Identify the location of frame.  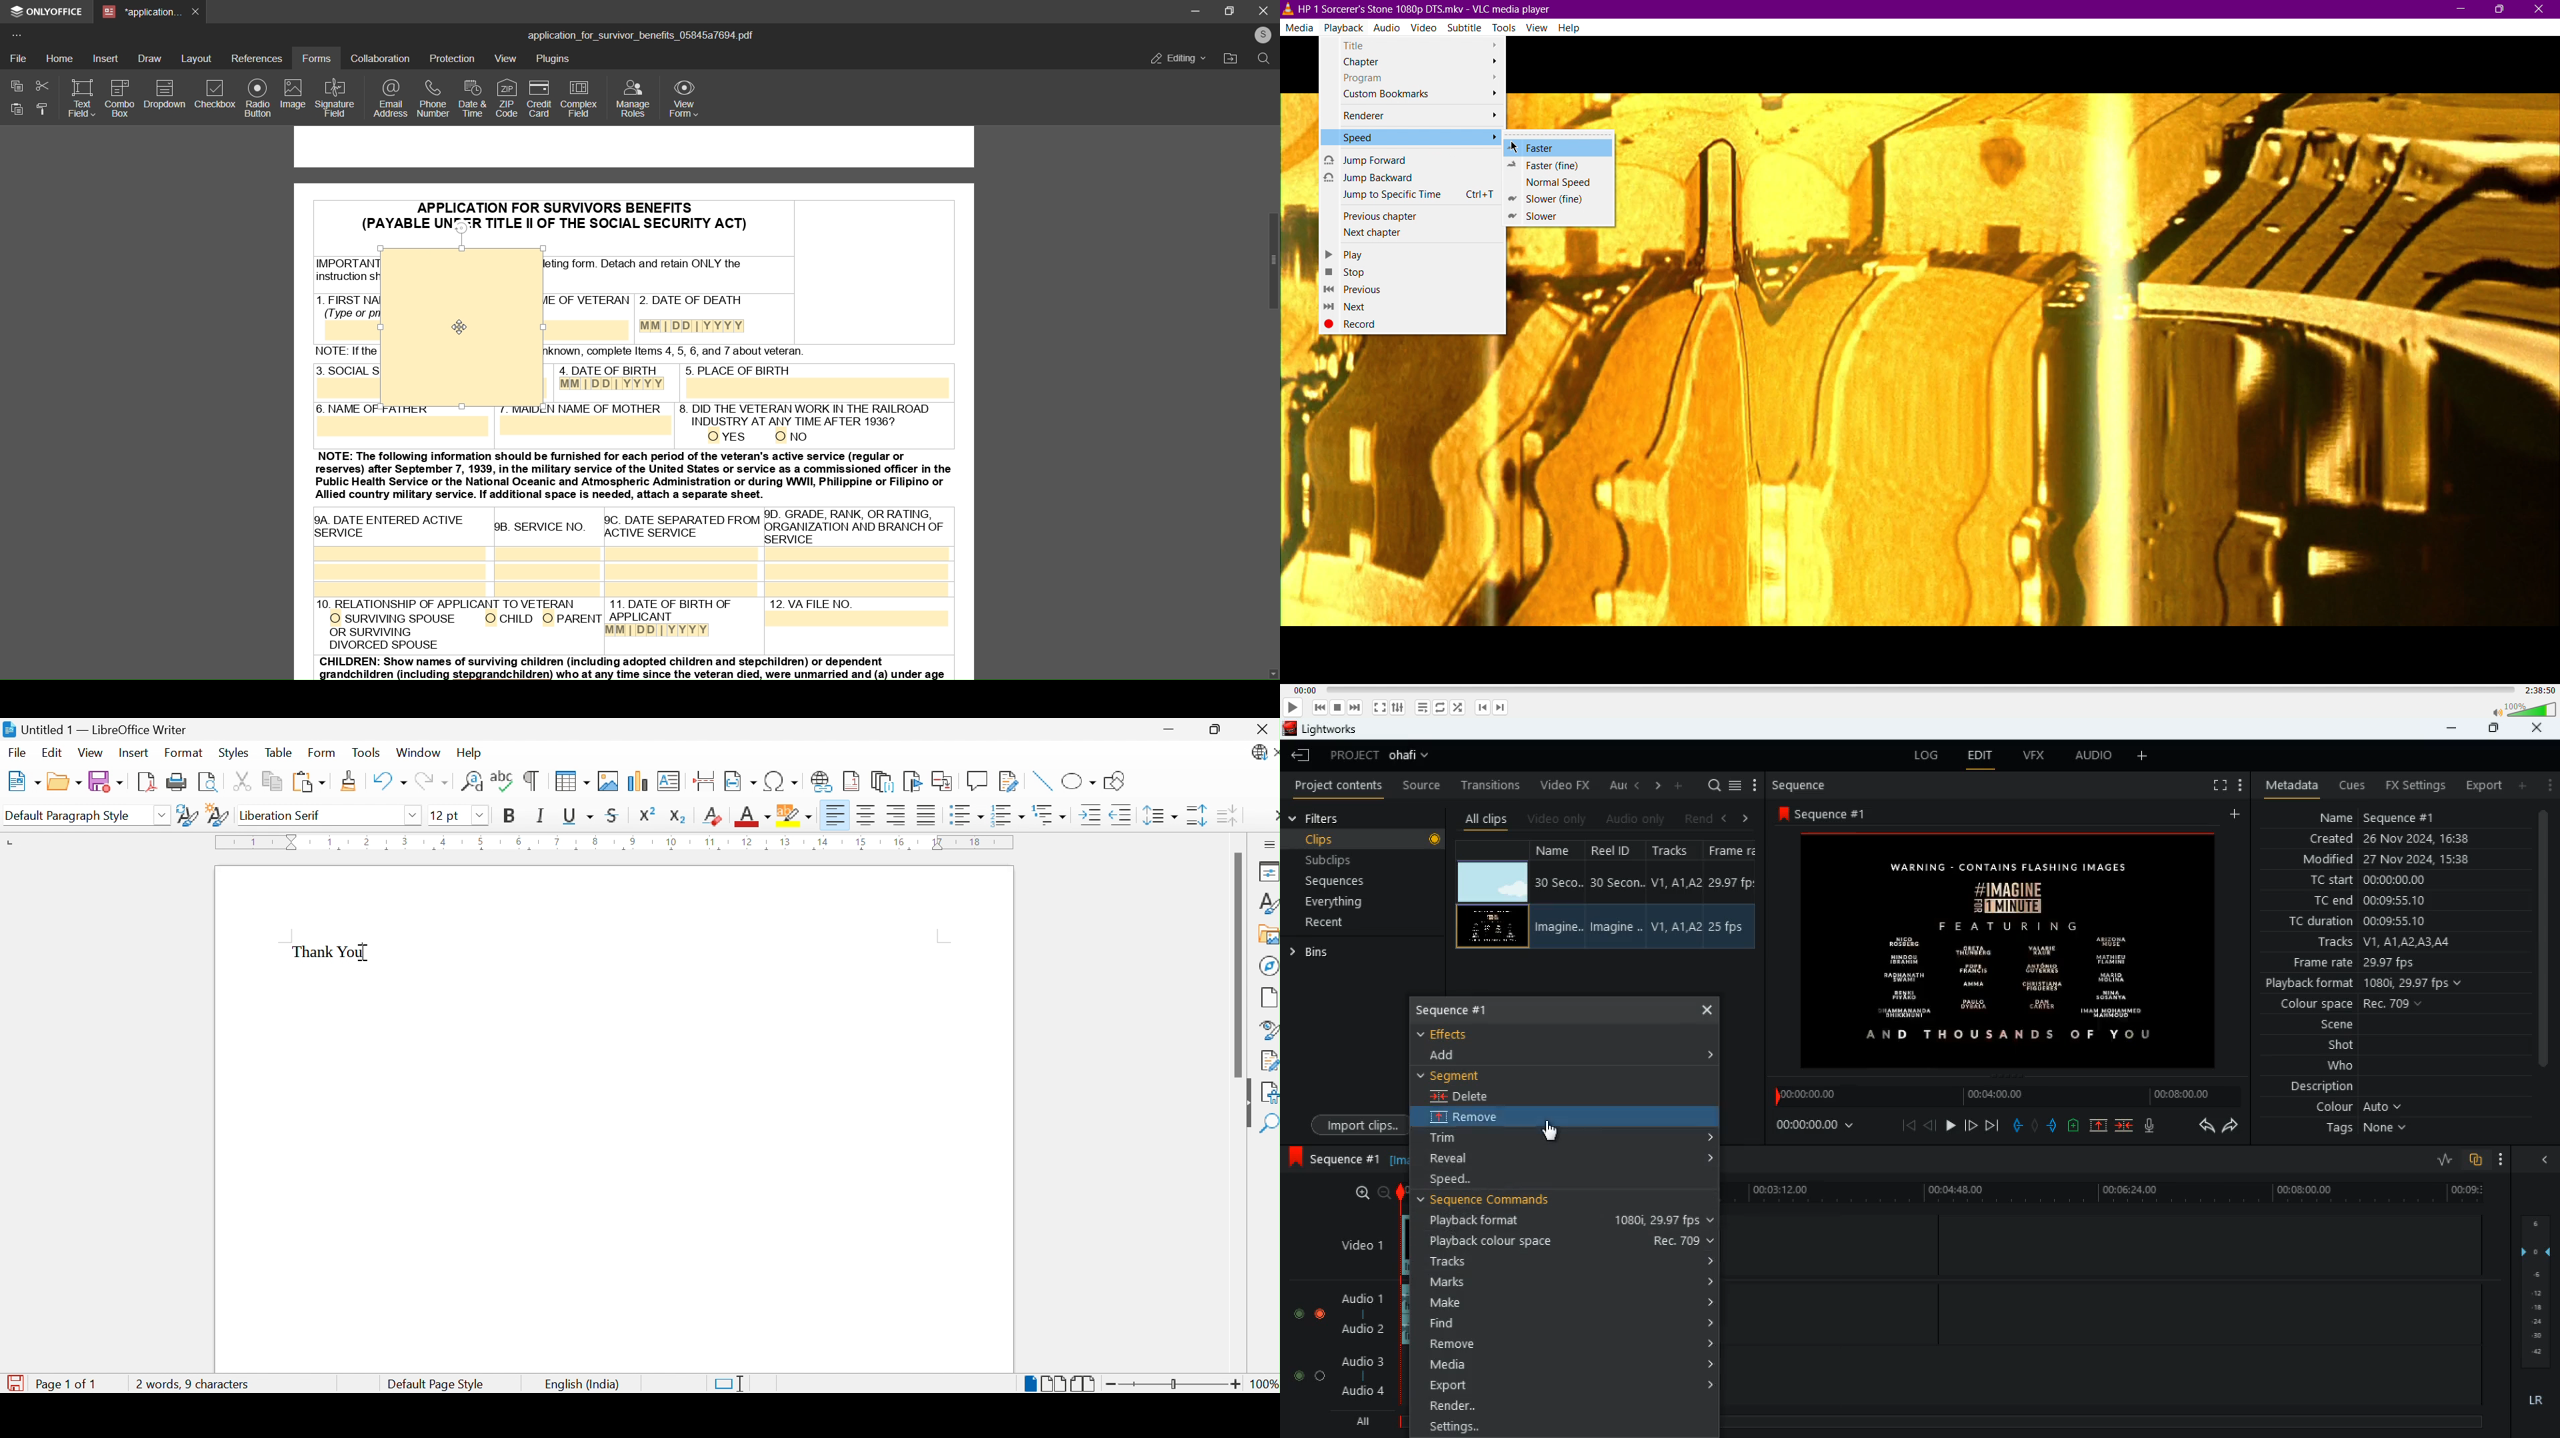
(1734, 897).